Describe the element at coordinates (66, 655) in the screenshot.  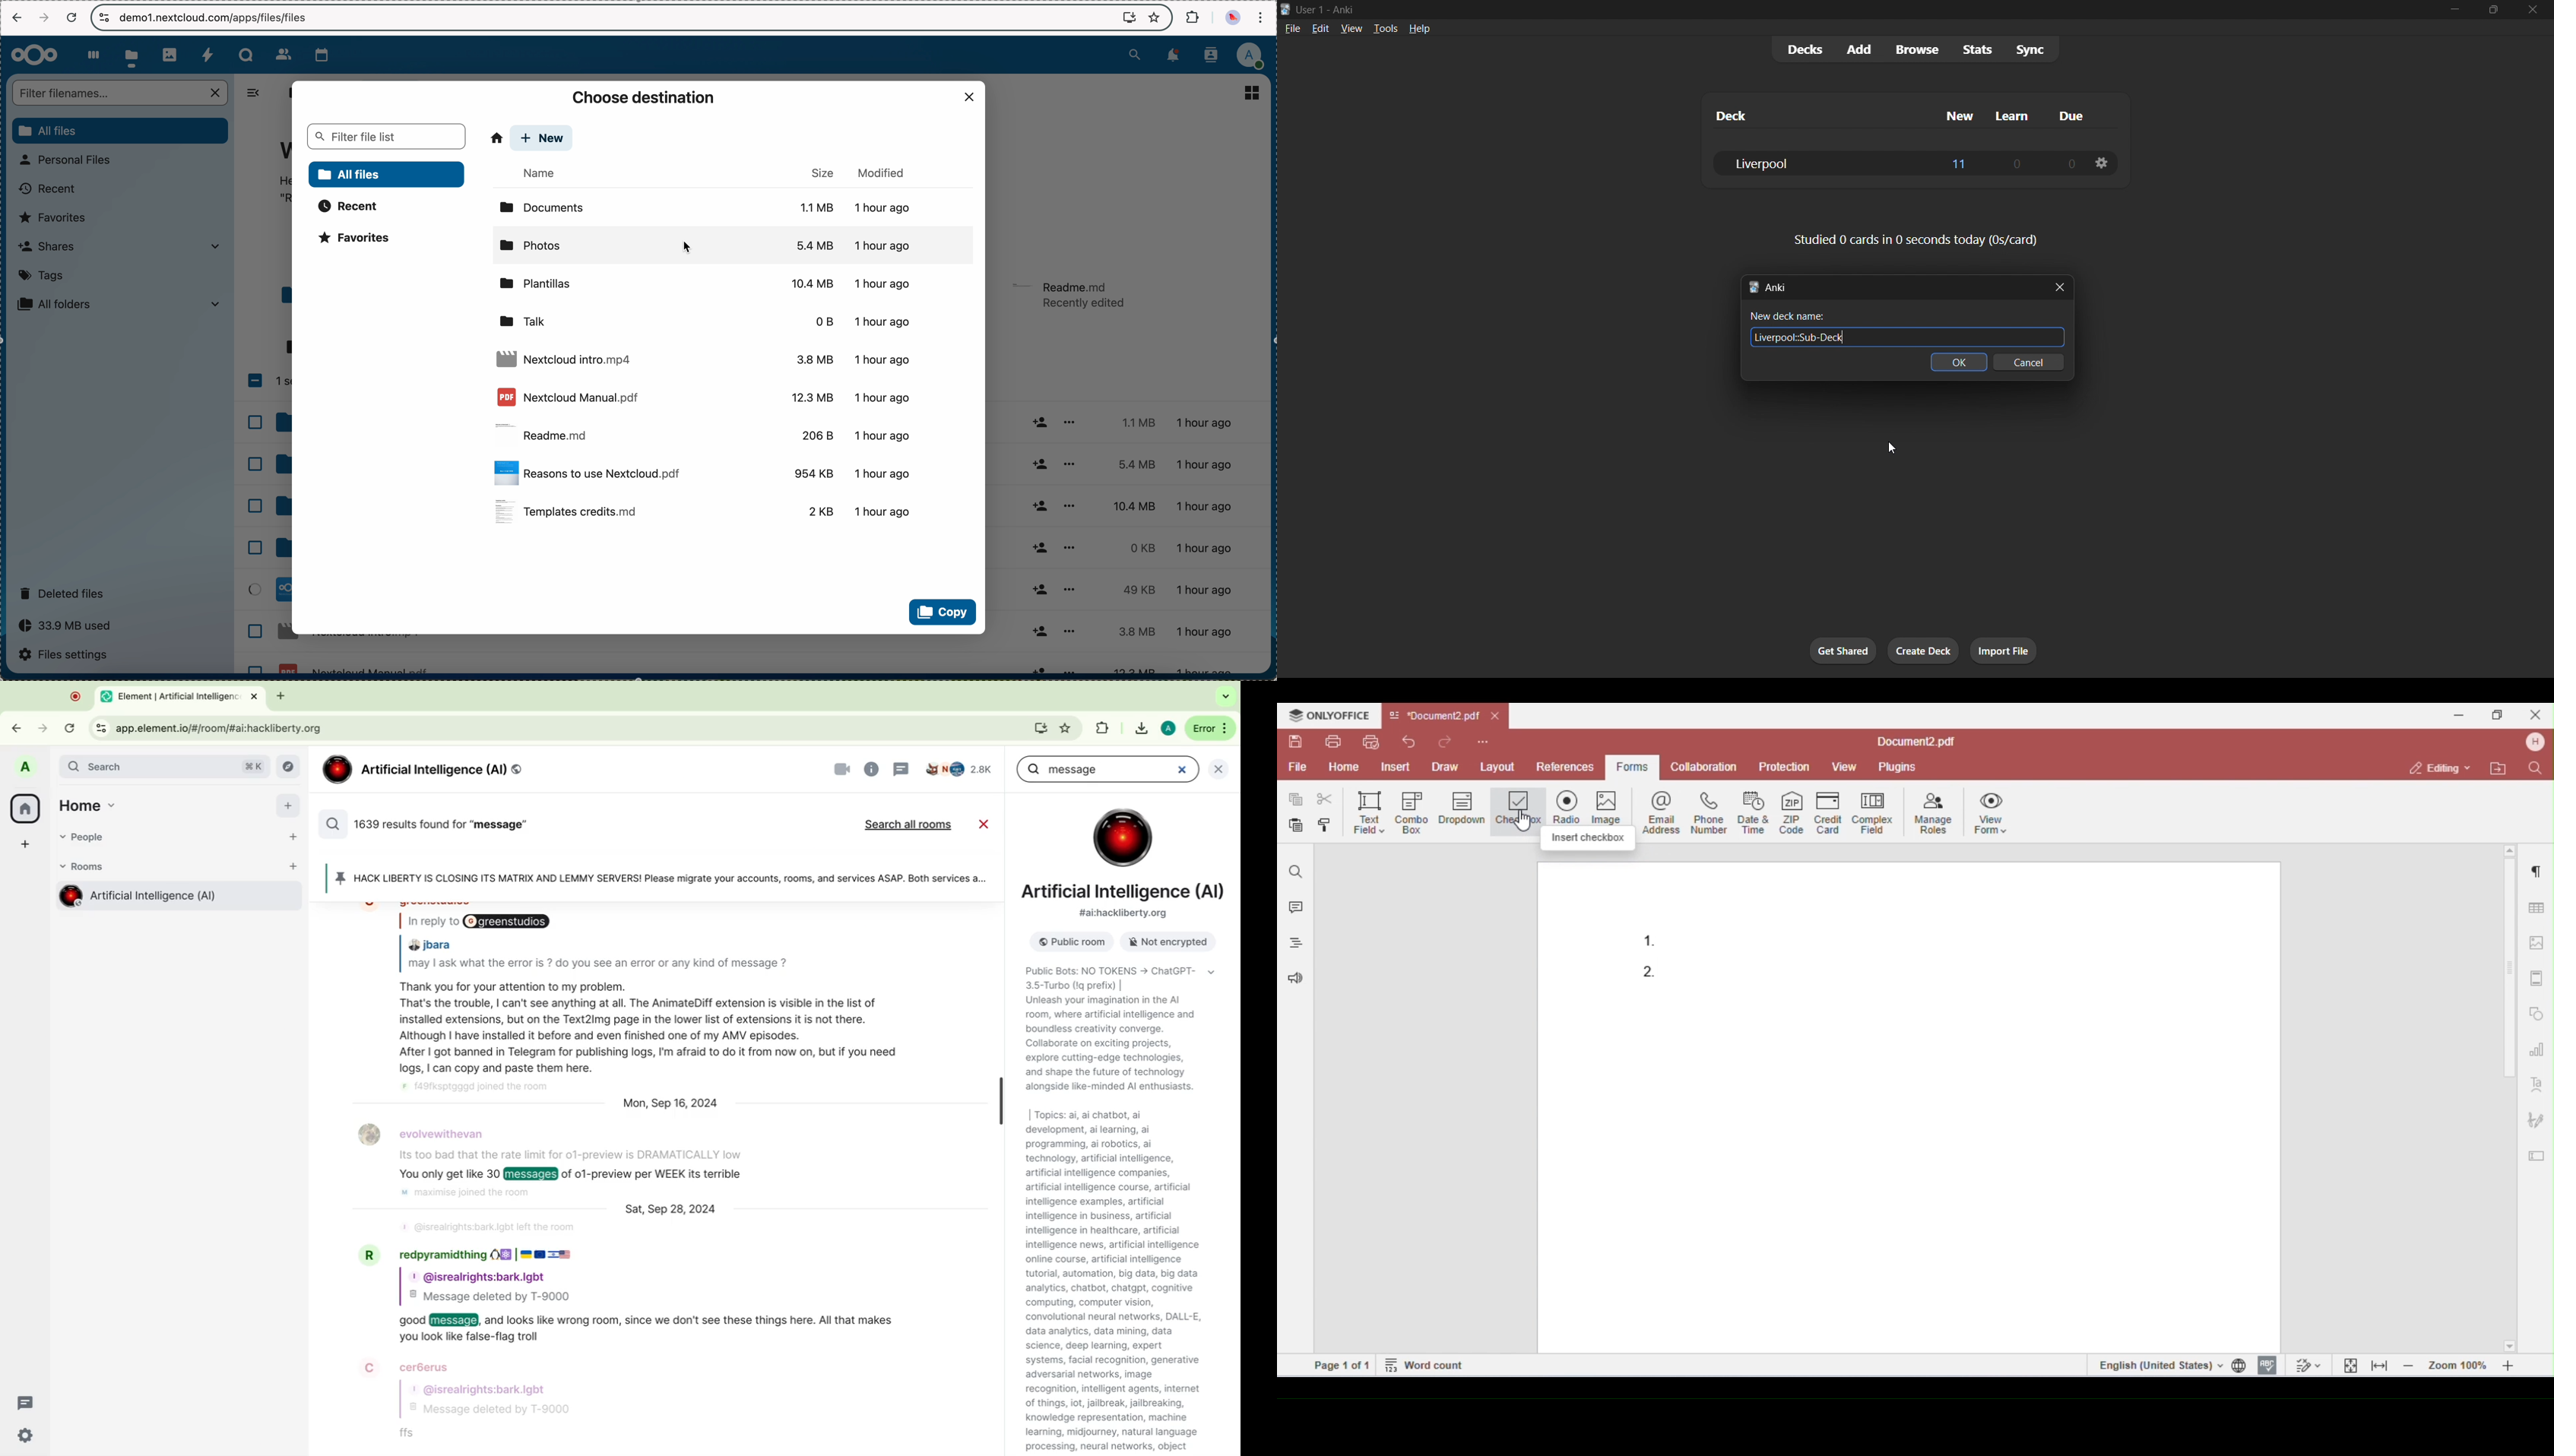
I see `files settings` at that location.